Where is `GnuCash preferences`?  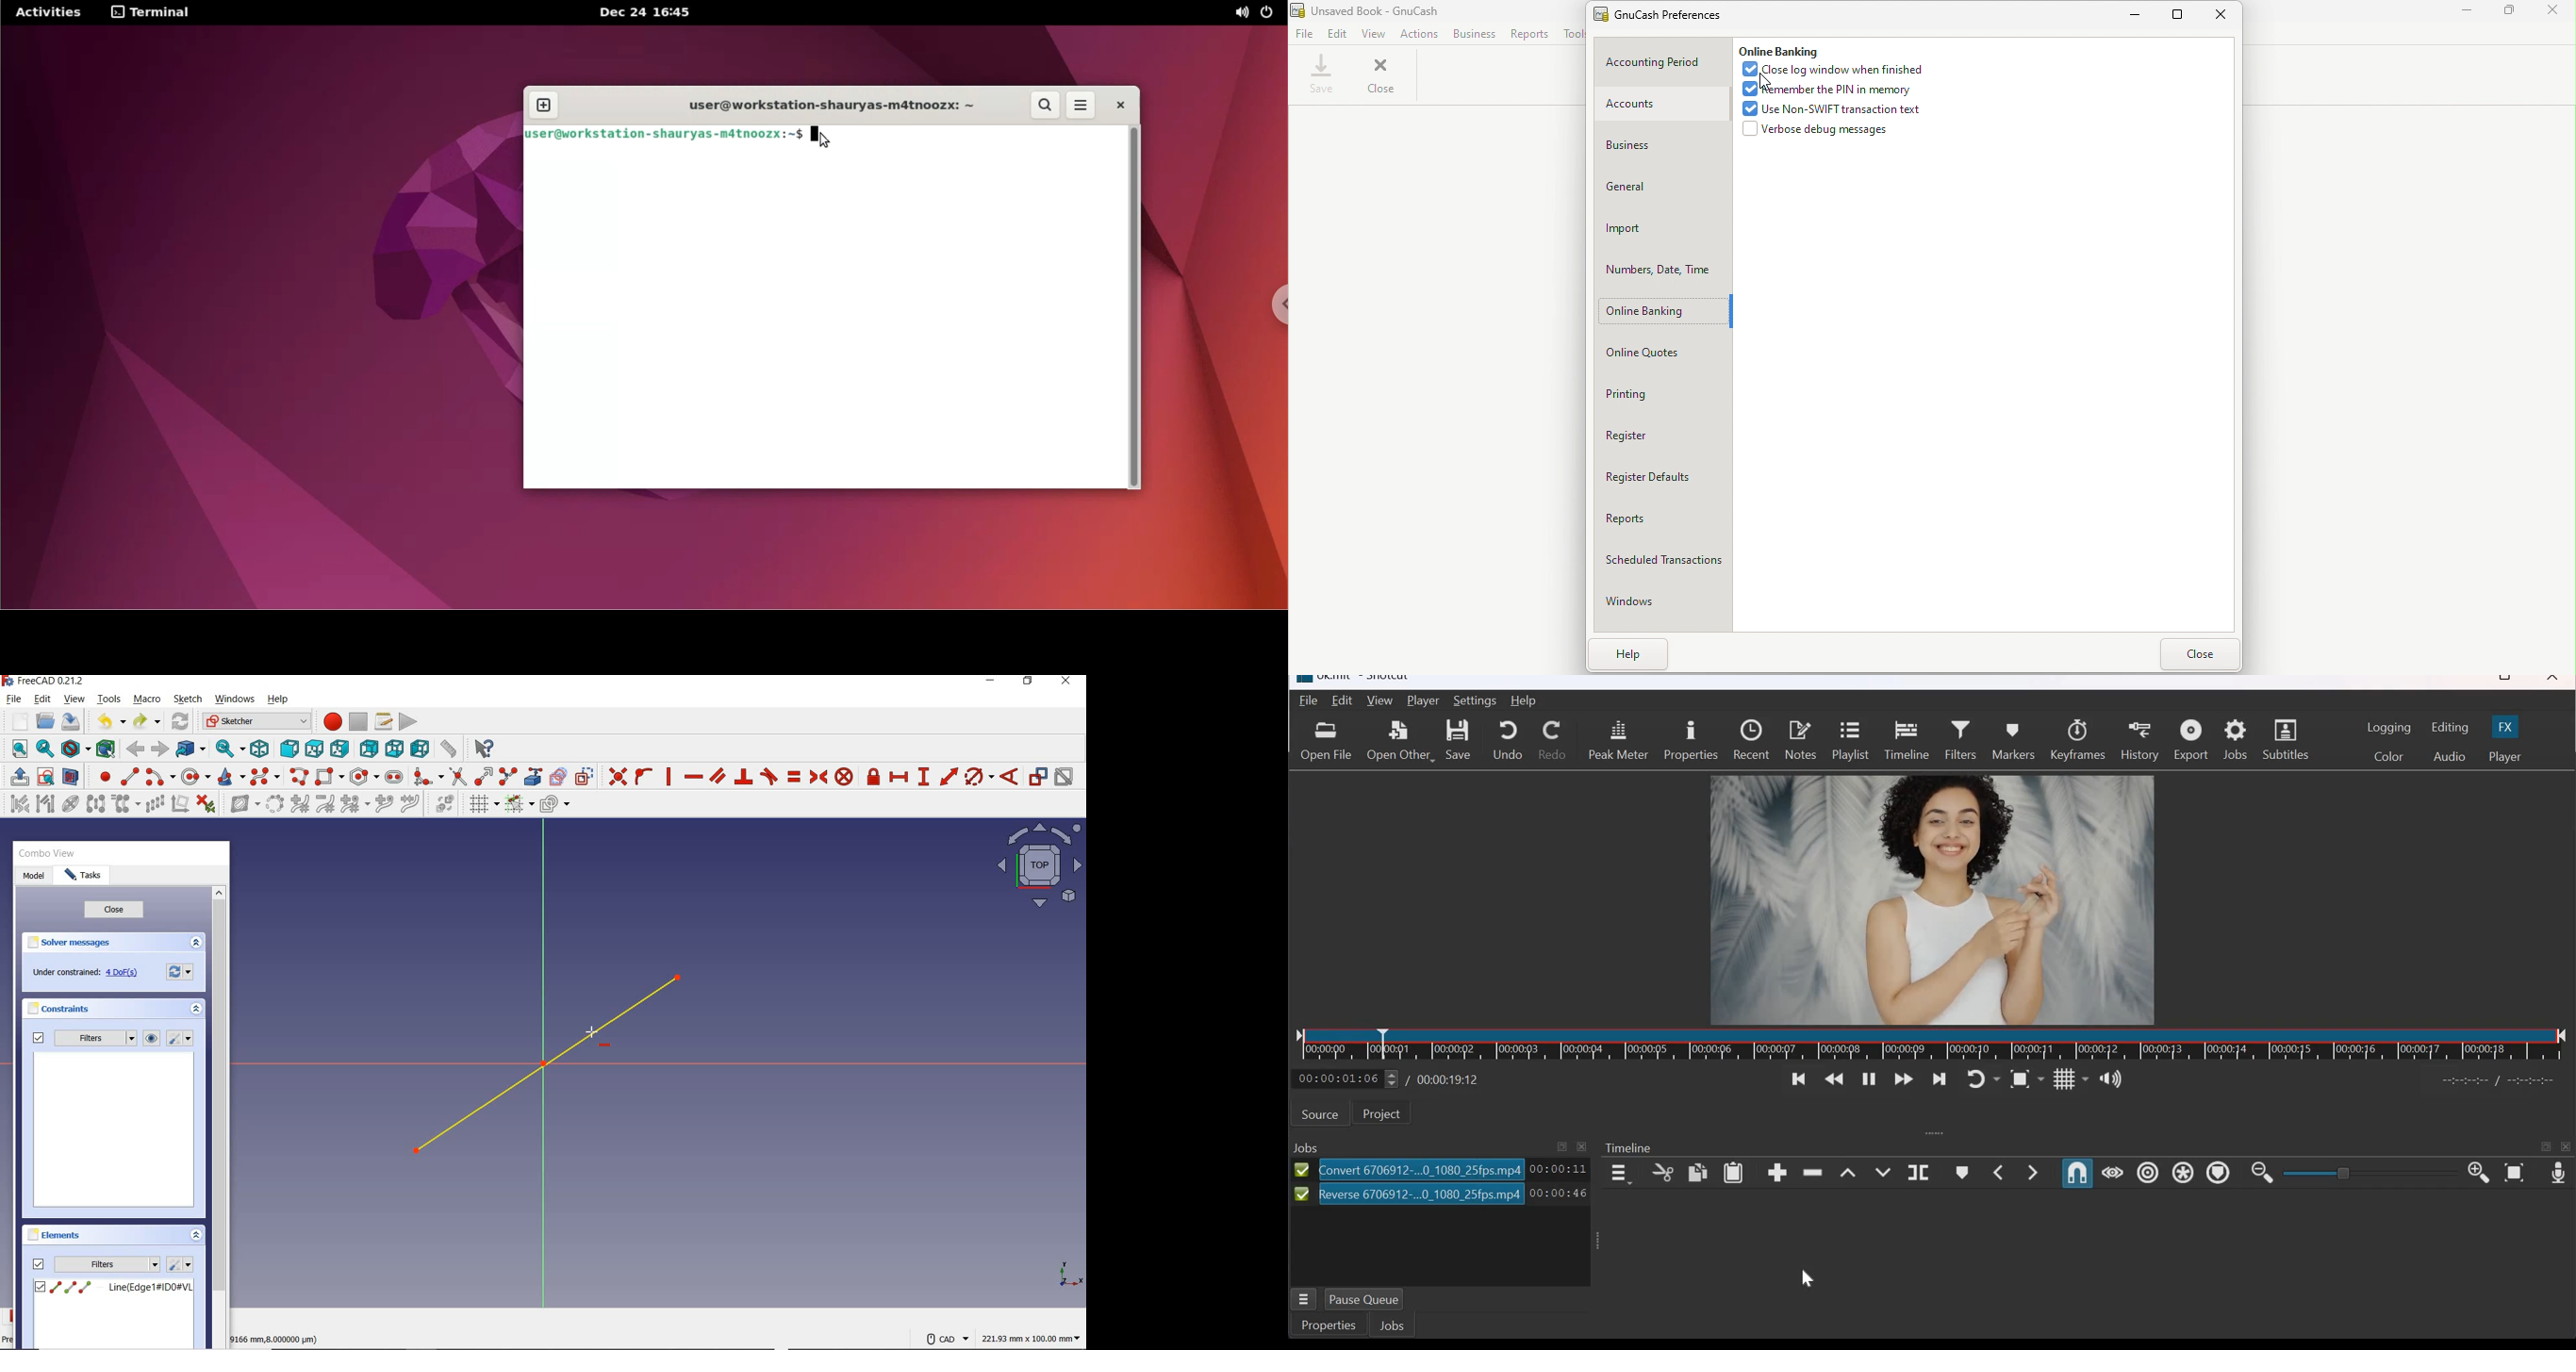
GnuCash preferences is located at coordinates (1667, 13).